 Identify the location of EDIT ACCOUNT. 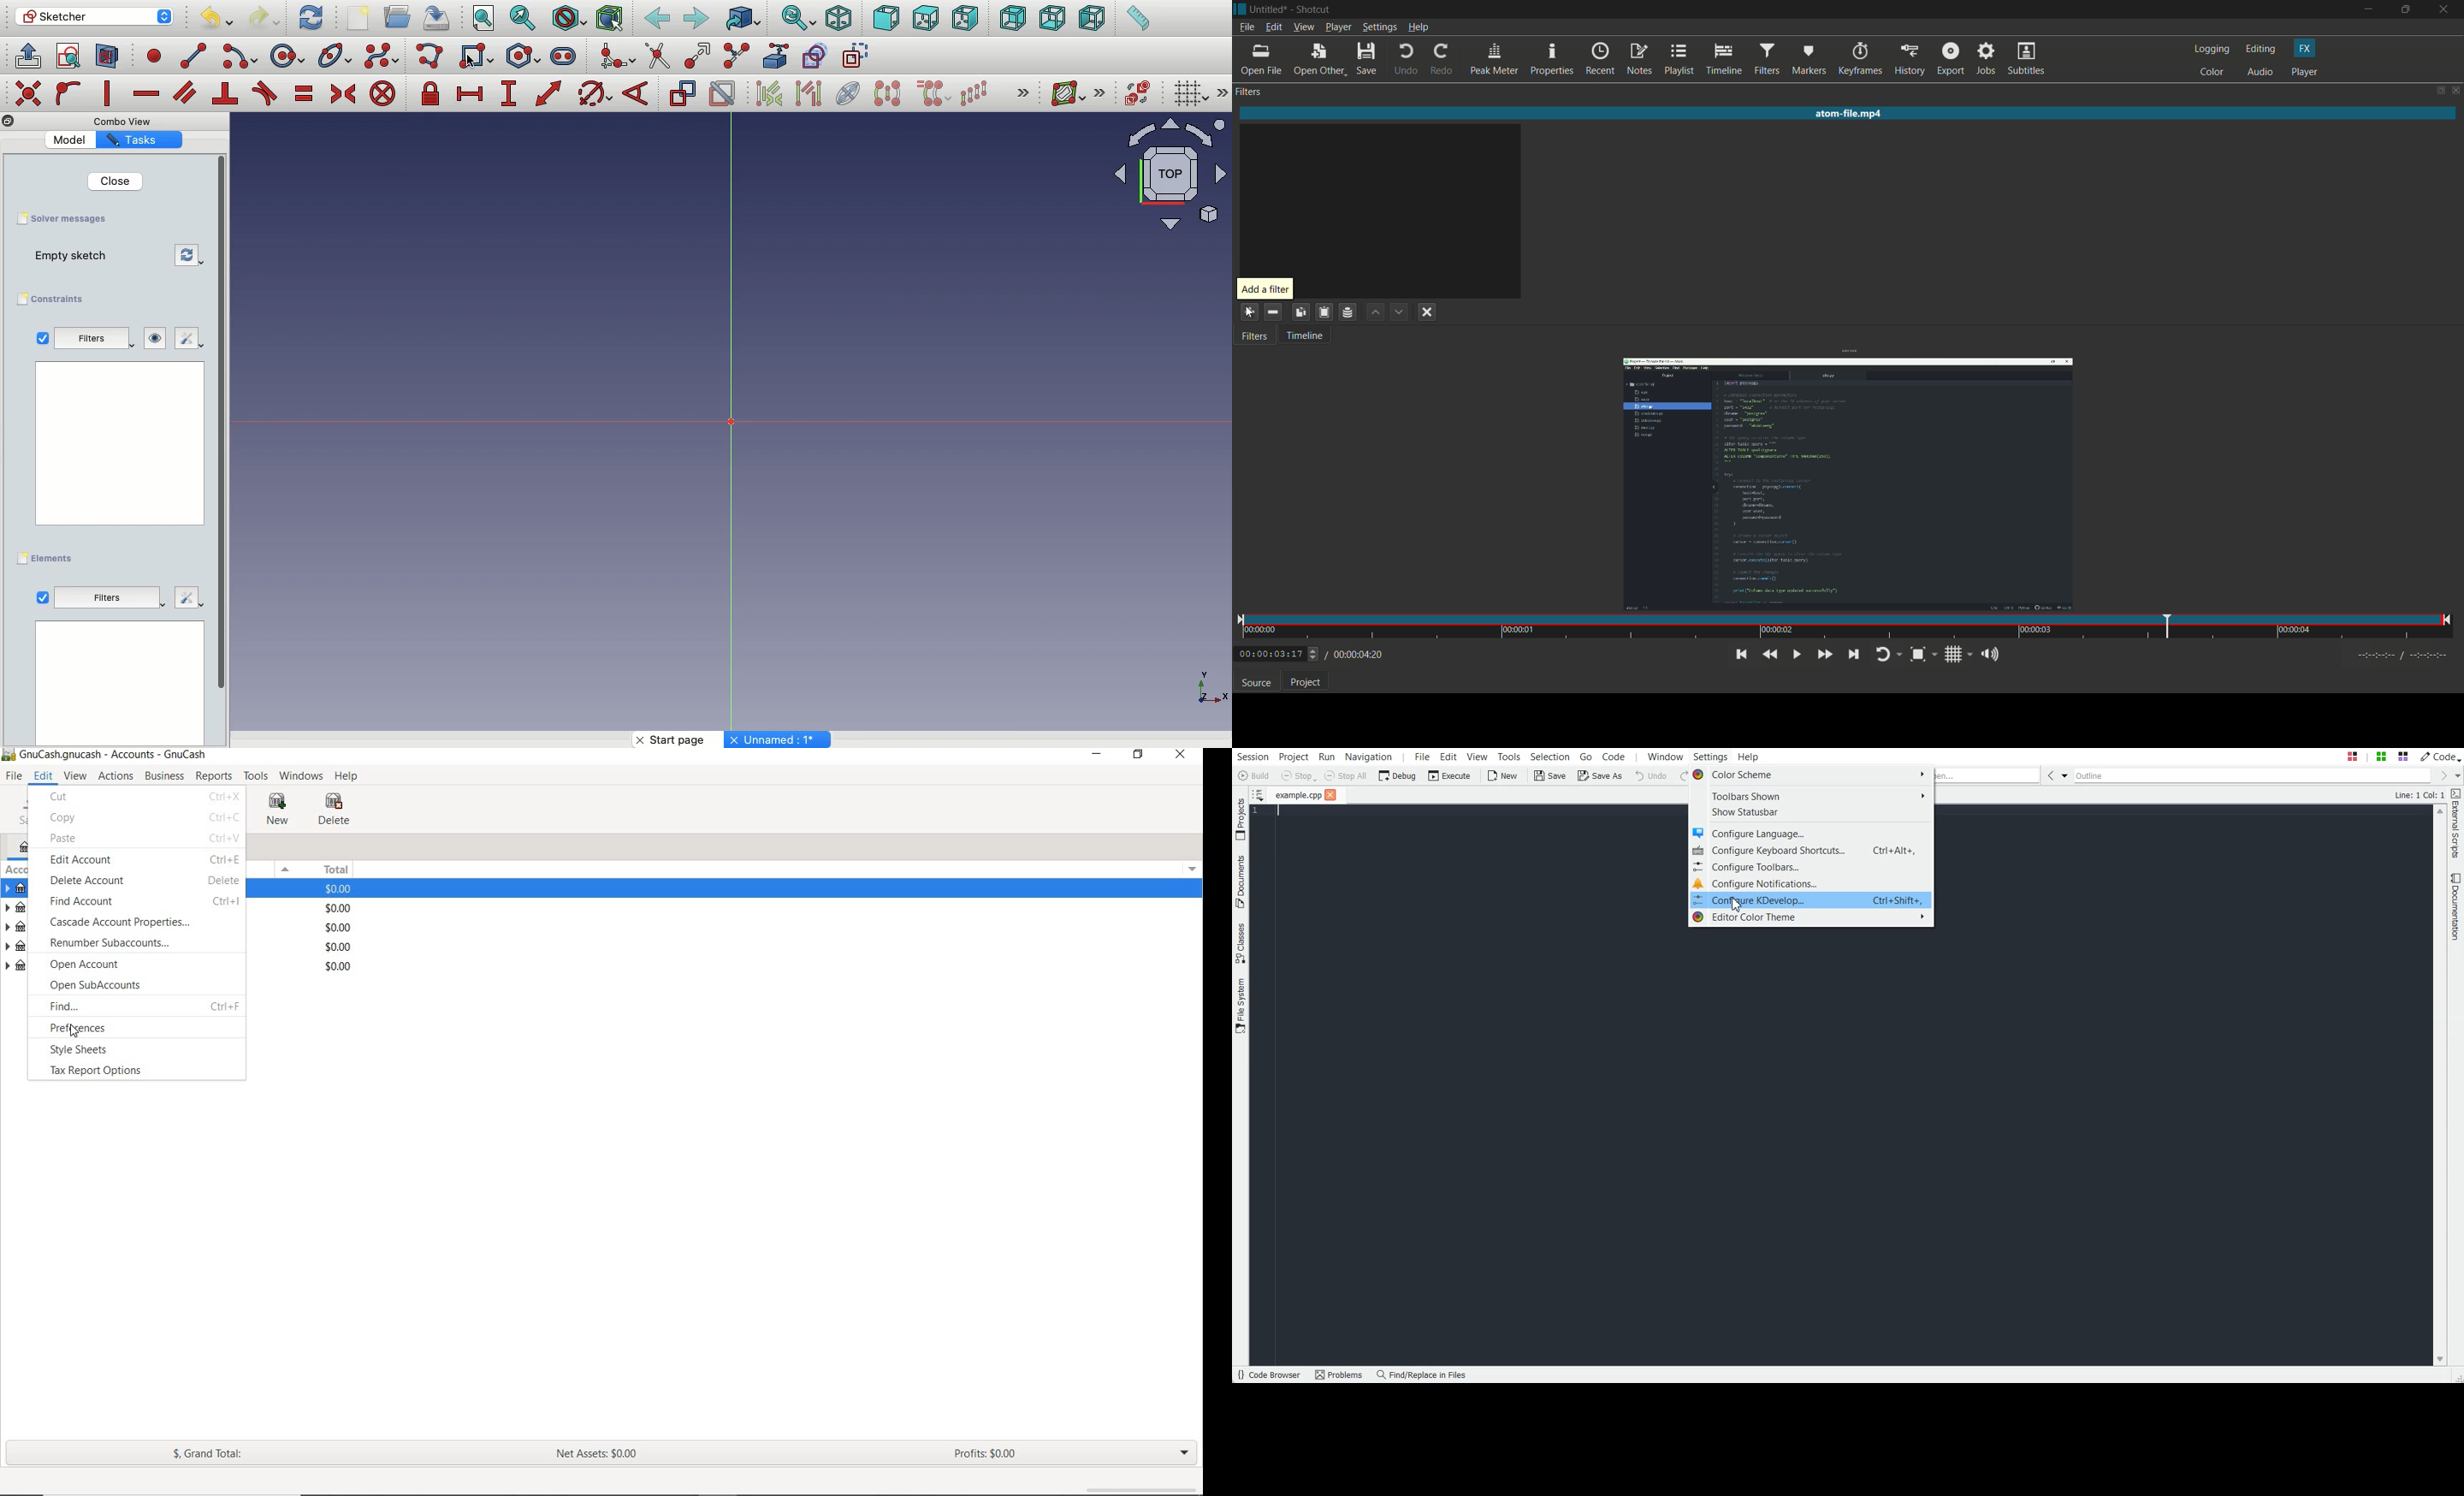
(143, 861).